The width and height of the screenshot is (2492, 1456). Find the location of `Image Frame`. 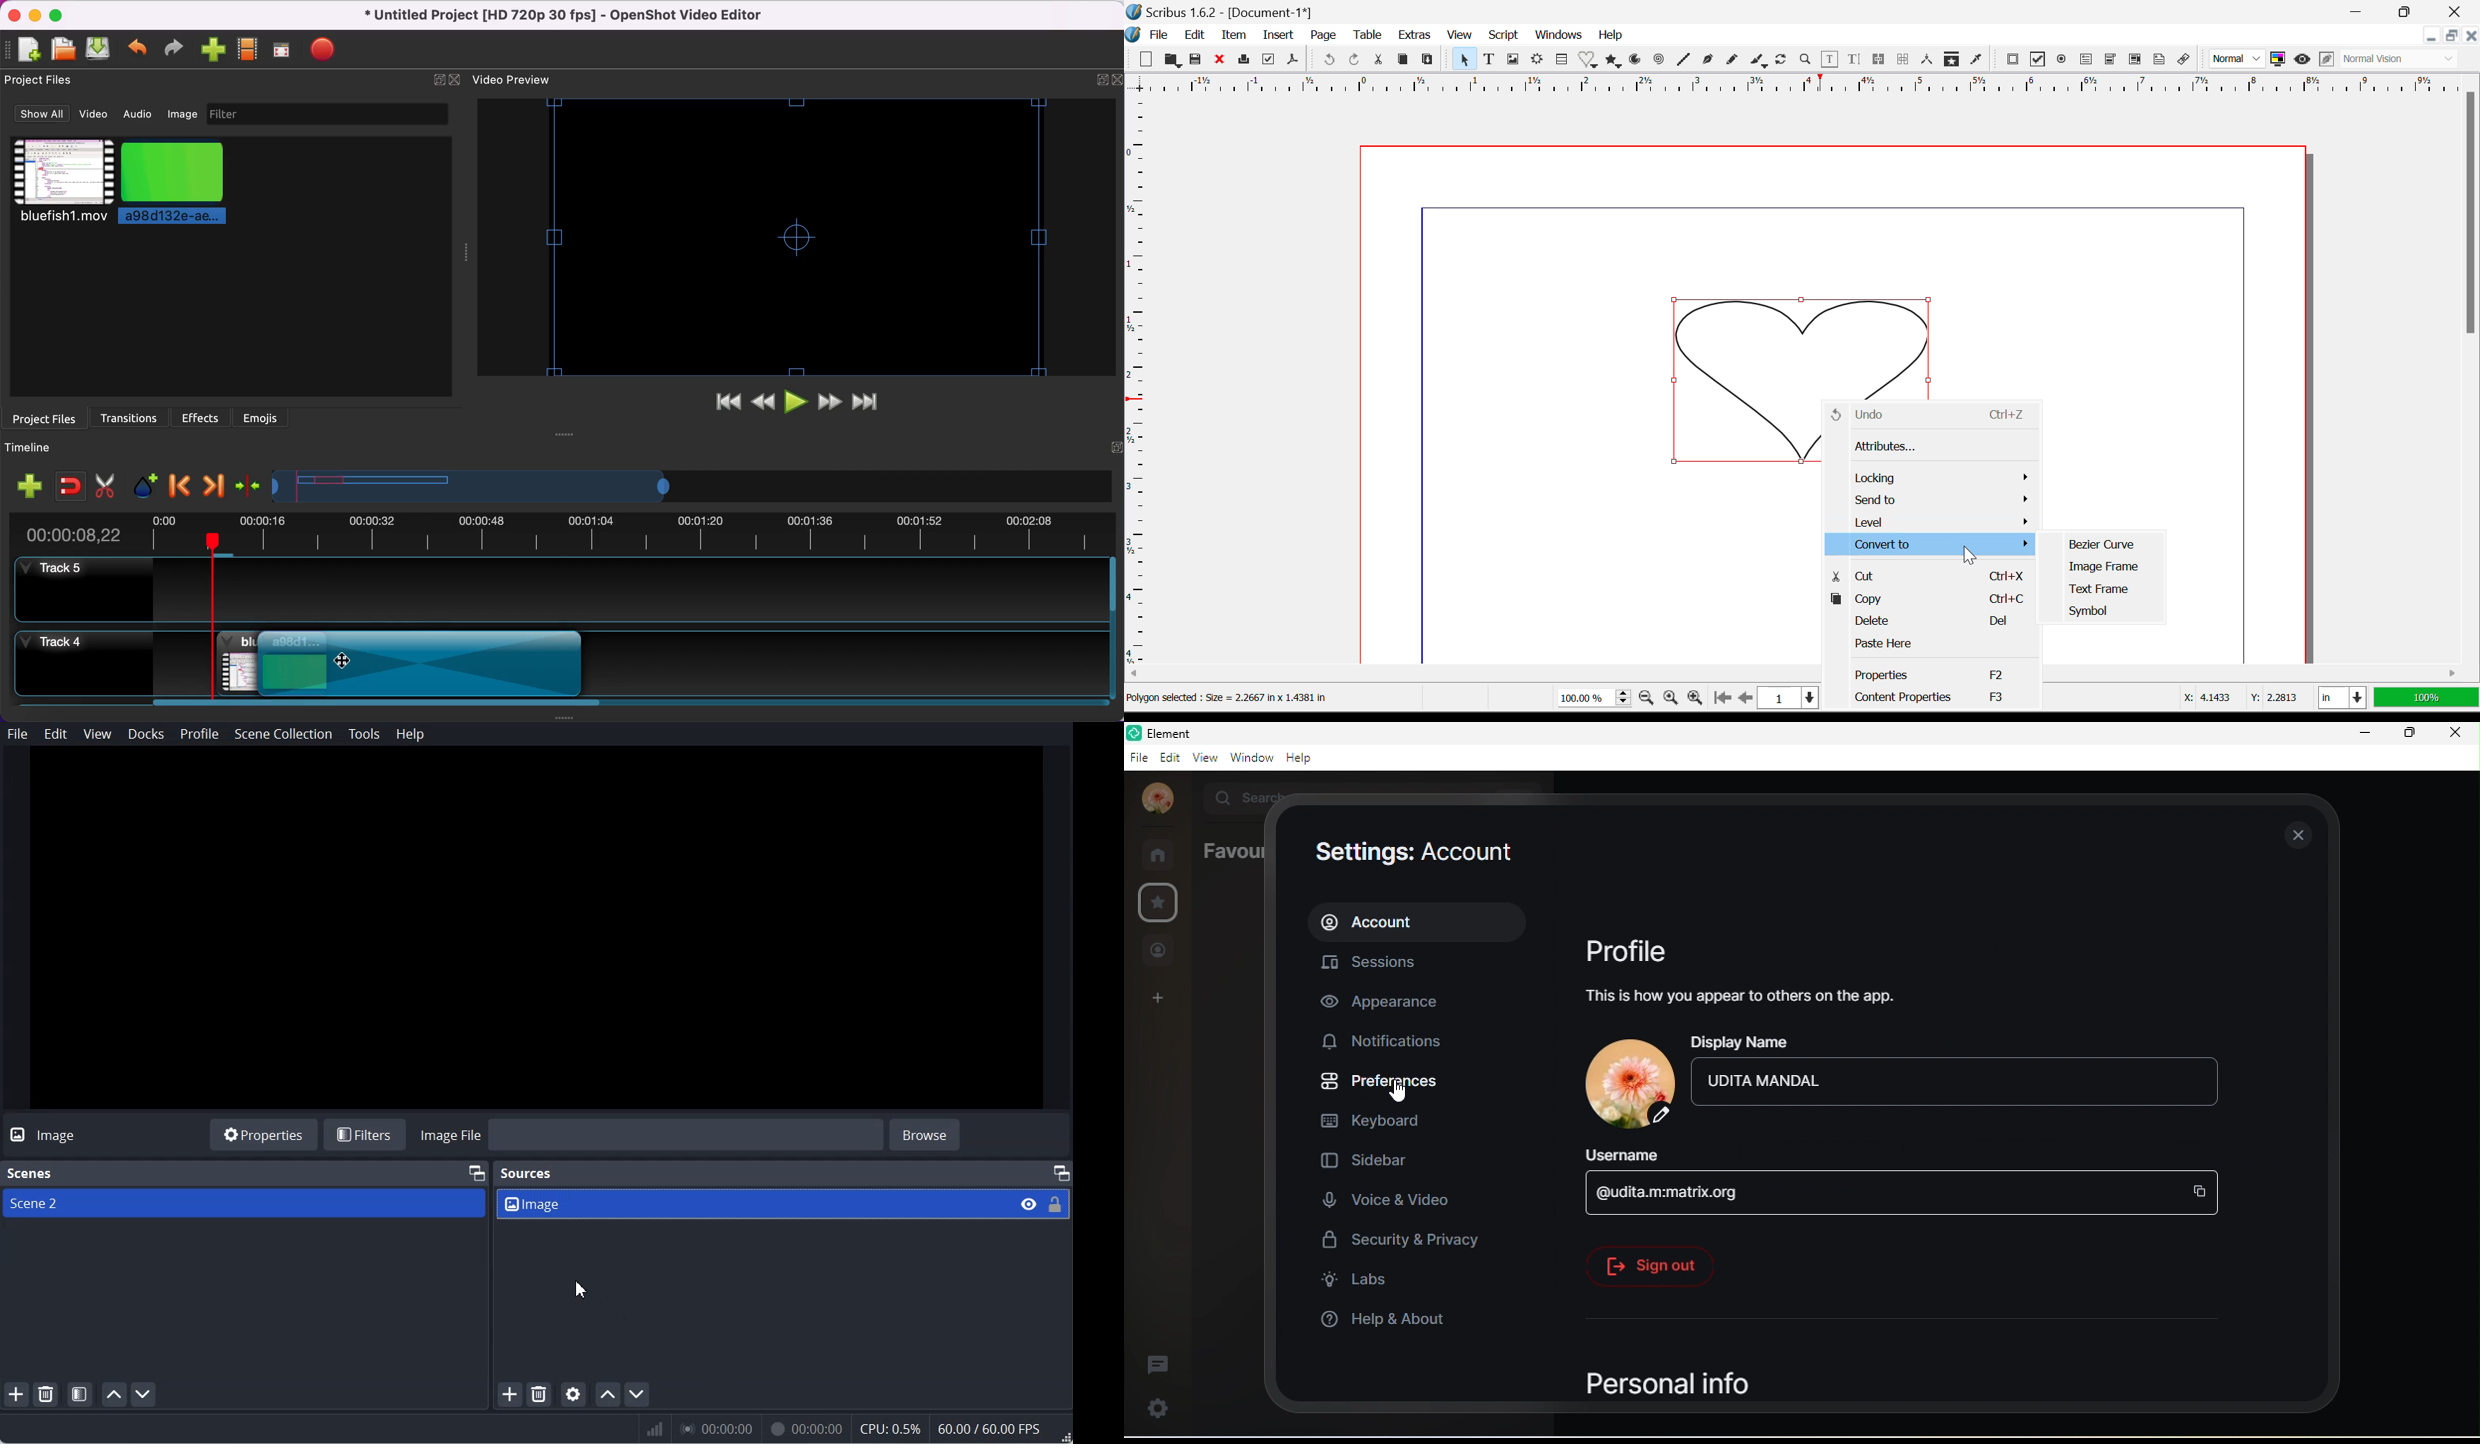

Image Frame is located at coordinates (2102, 566).